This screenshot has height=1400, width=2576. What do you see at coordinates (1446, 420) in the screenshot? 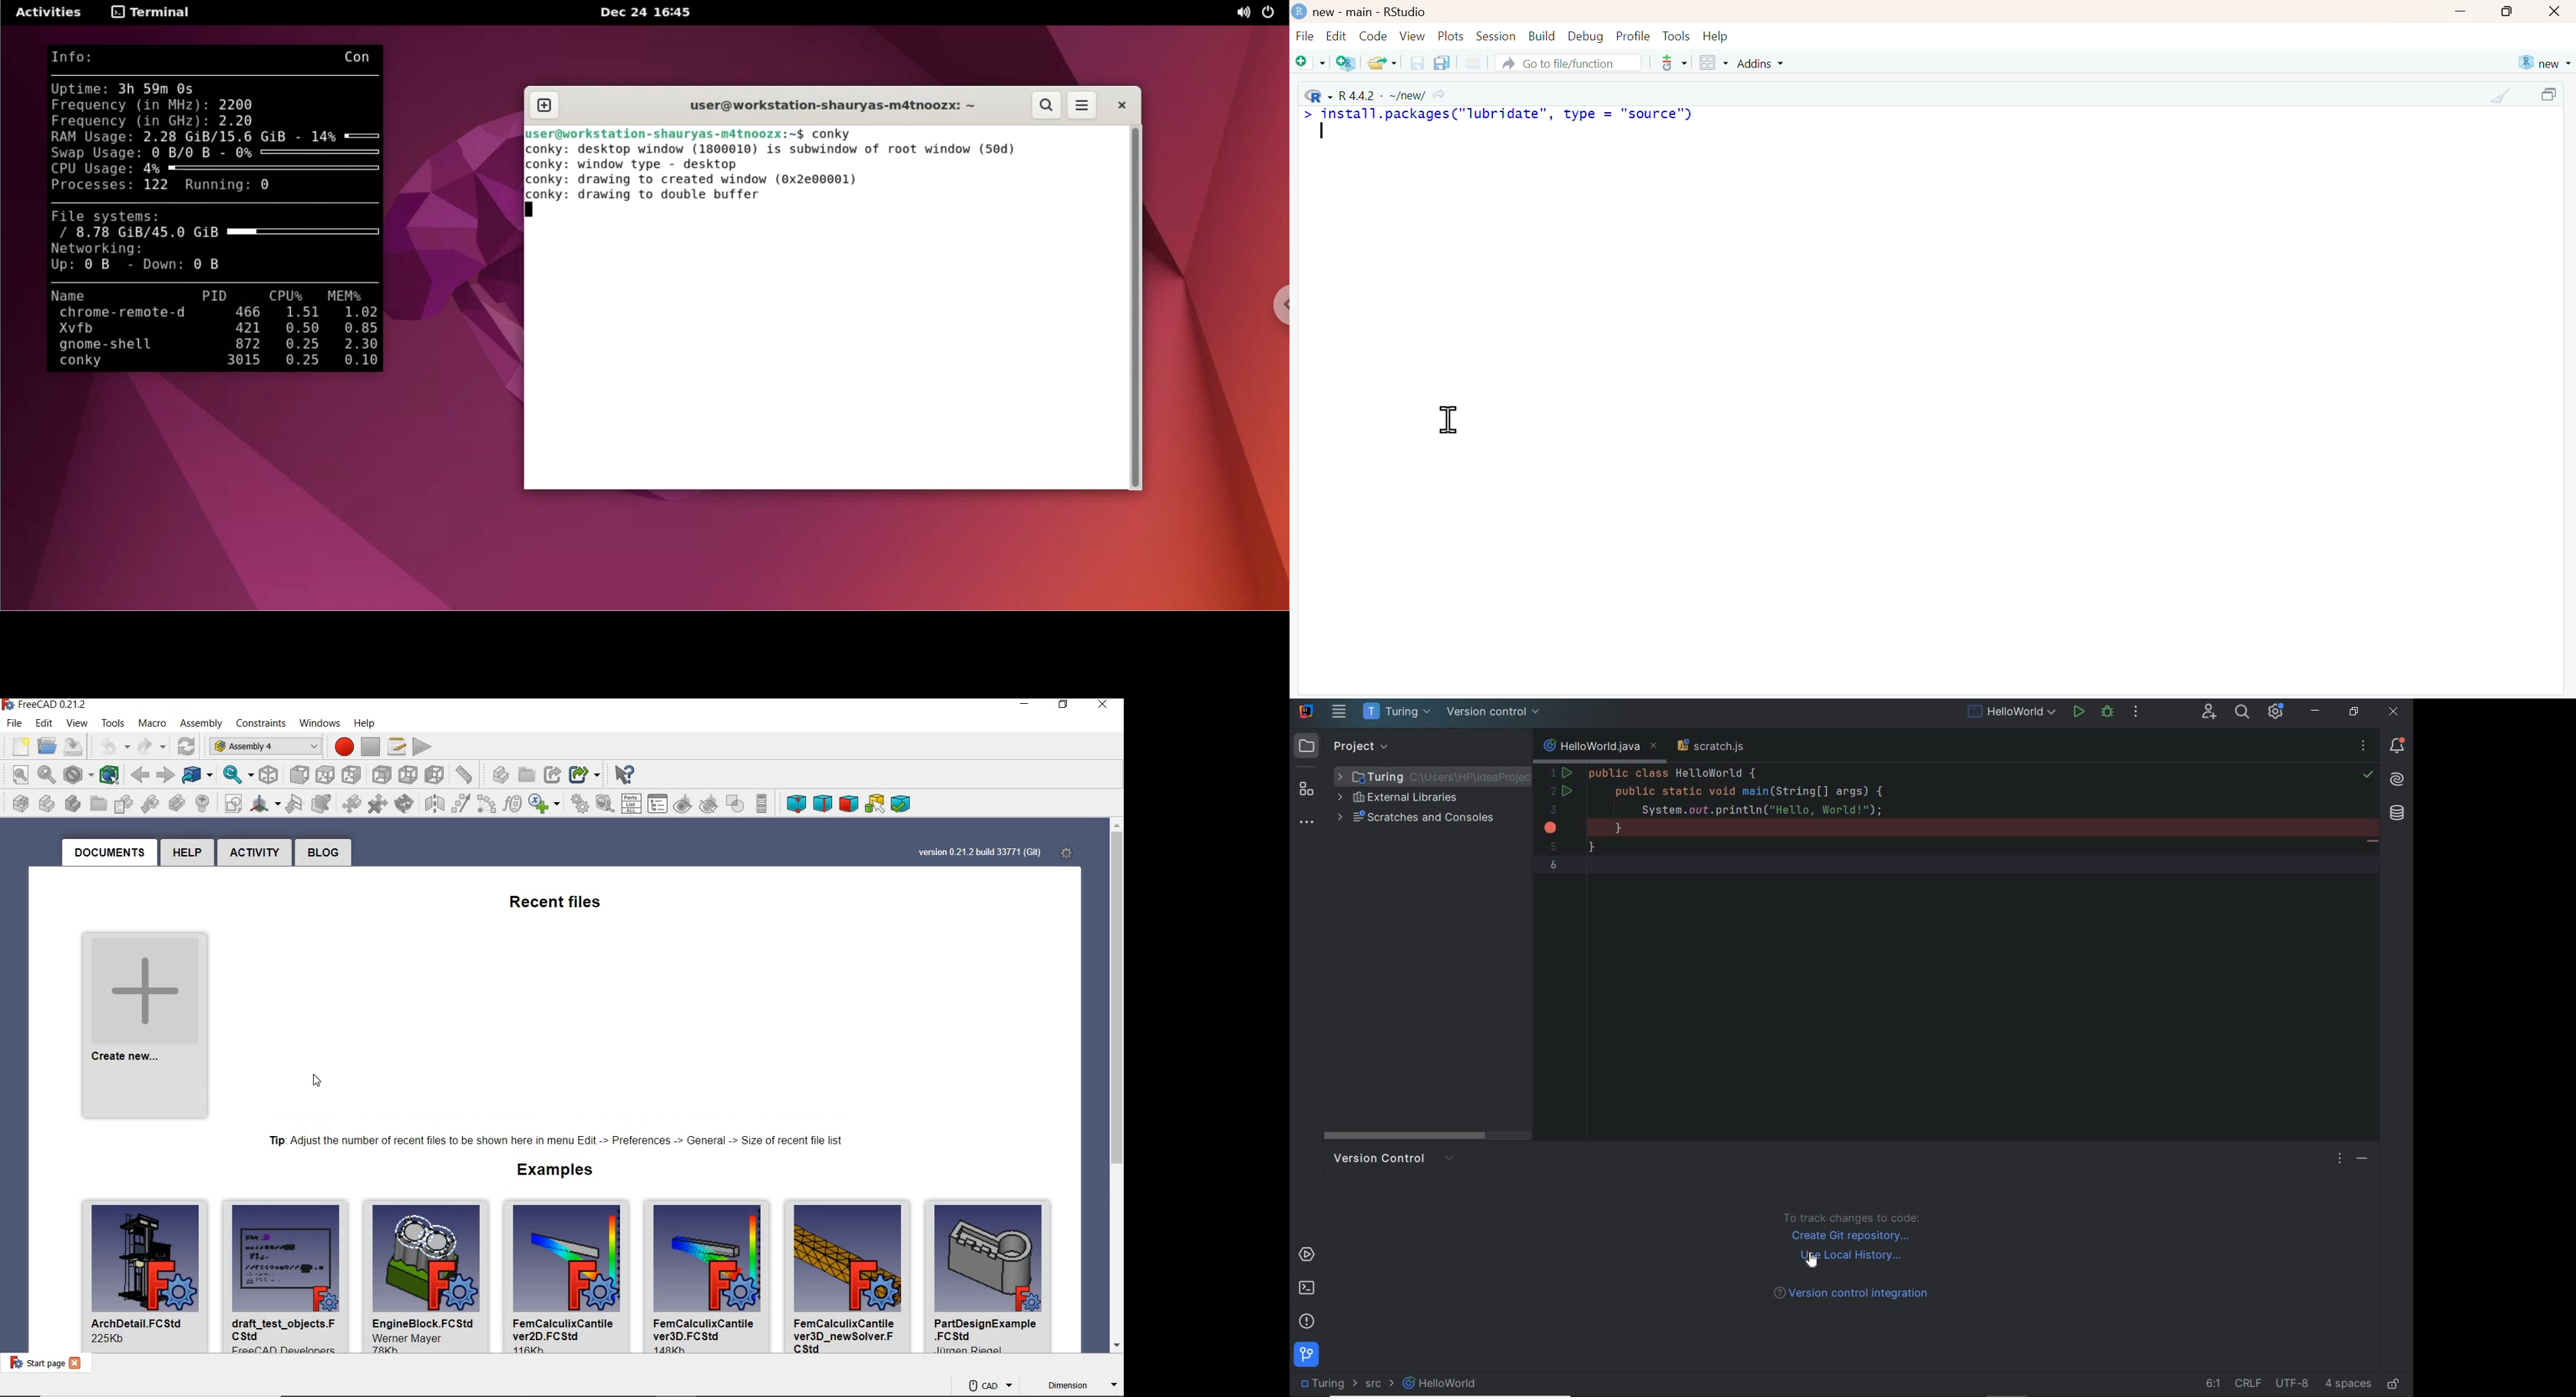
I see `cursor` at bounding box center [1446, 420].